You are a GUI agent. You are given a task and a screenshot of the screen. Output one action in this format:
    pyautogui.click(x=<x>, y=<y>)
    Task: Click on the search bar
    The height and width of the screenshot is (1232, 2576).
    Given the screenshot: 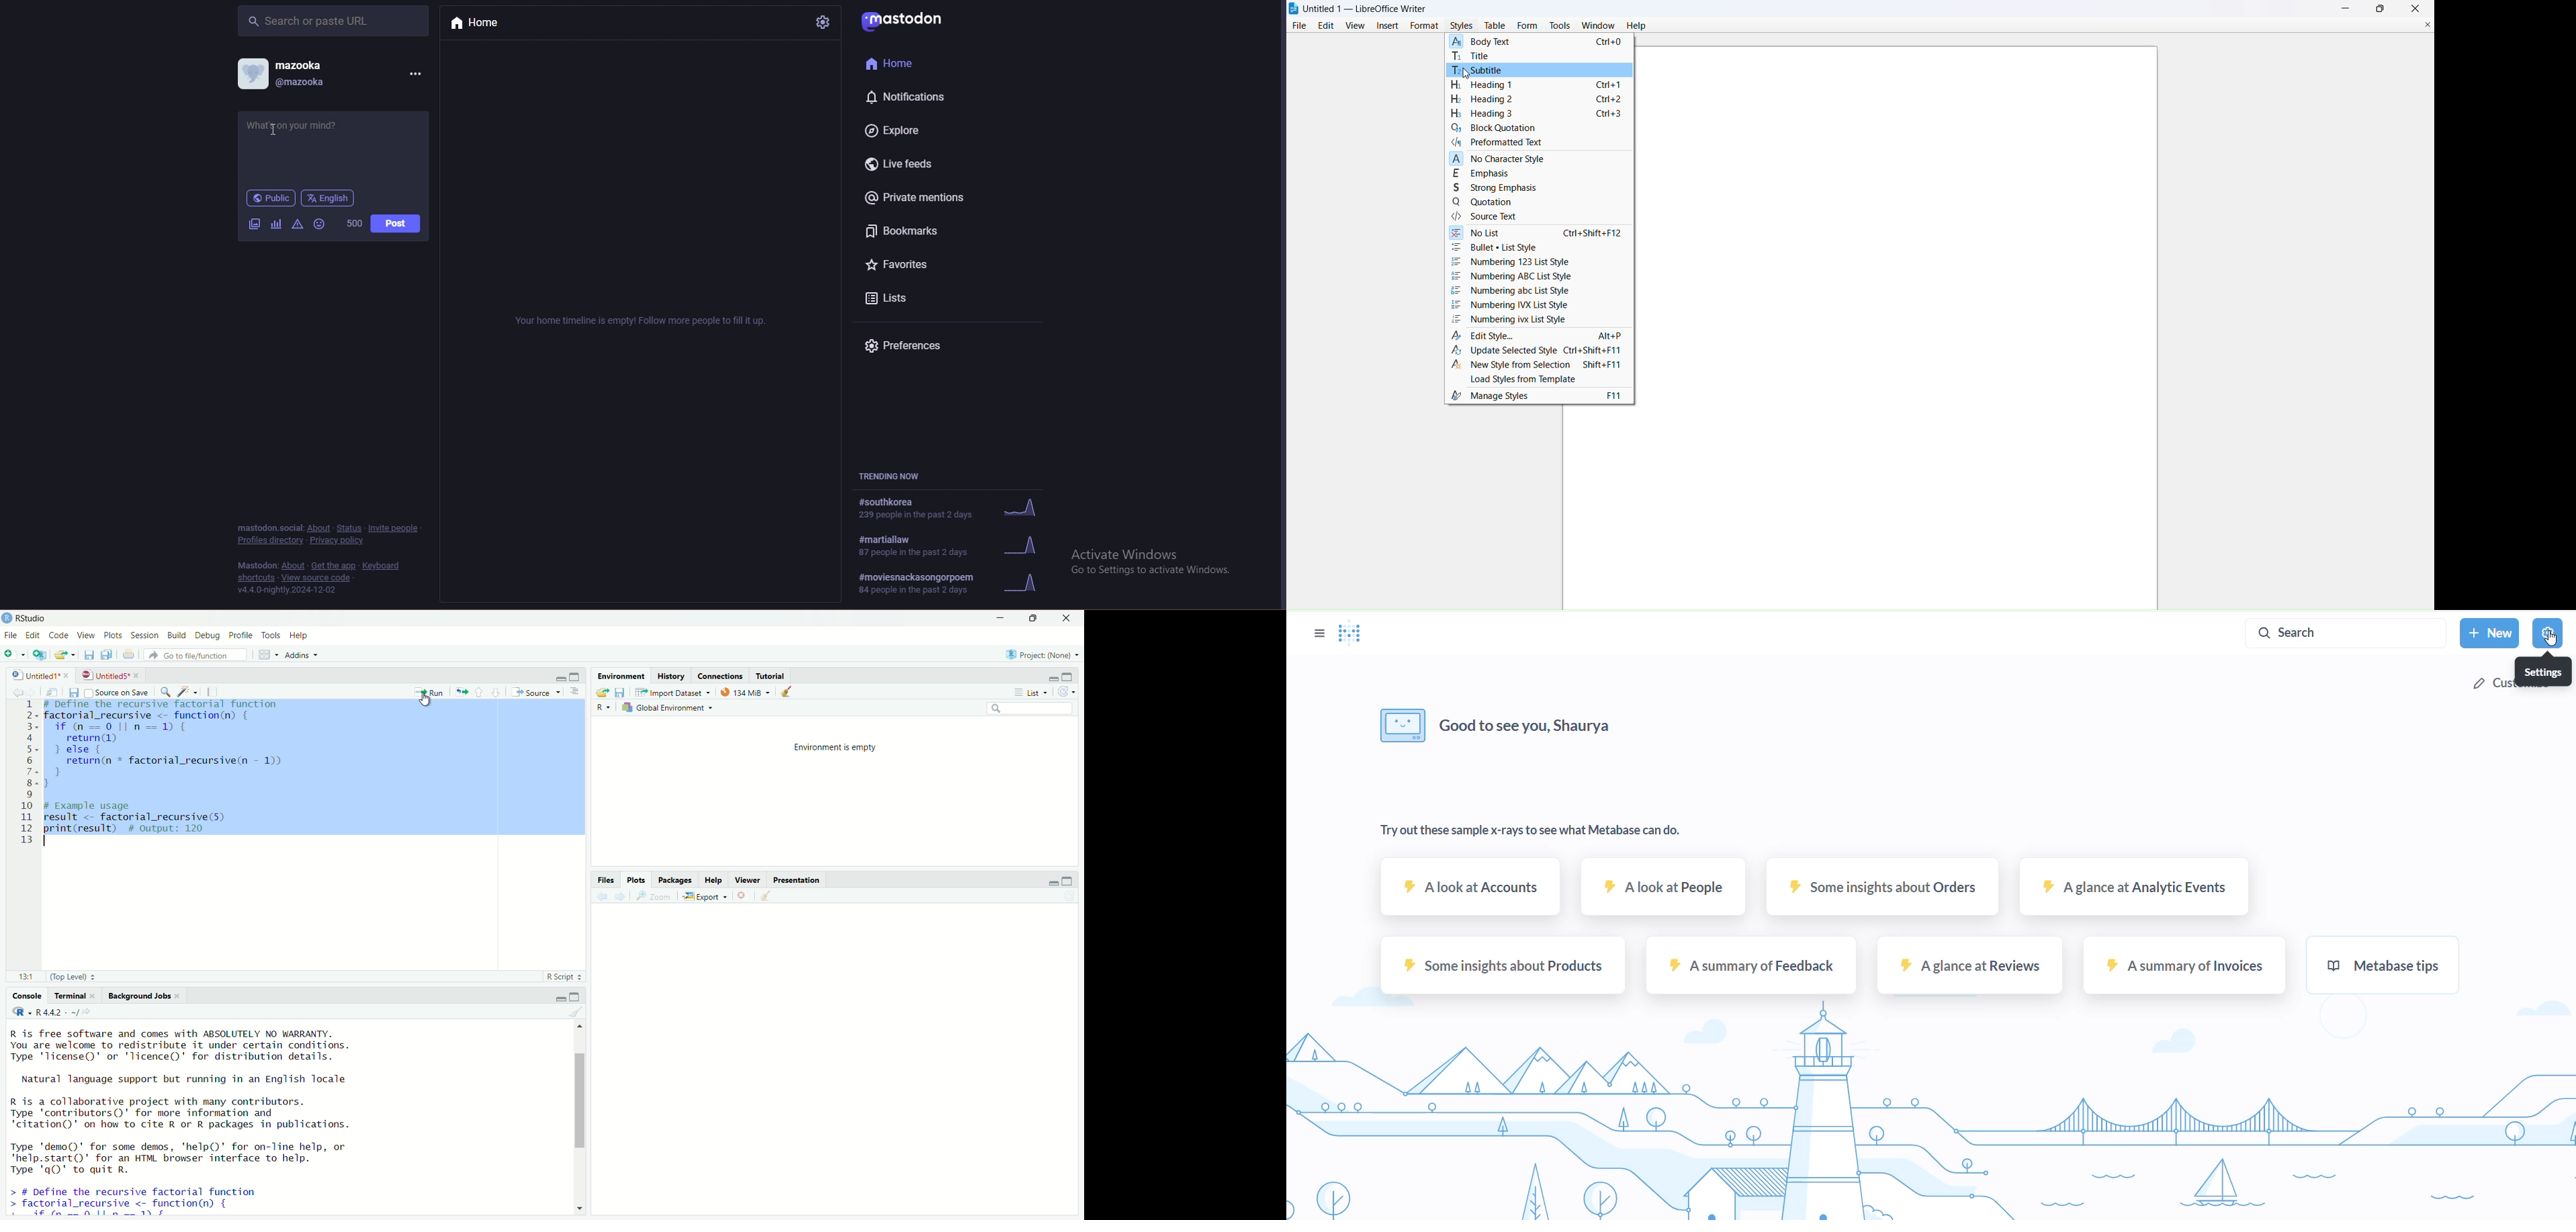 What is the action you would take?
    pyautogui.click(x=333, y=20)
    